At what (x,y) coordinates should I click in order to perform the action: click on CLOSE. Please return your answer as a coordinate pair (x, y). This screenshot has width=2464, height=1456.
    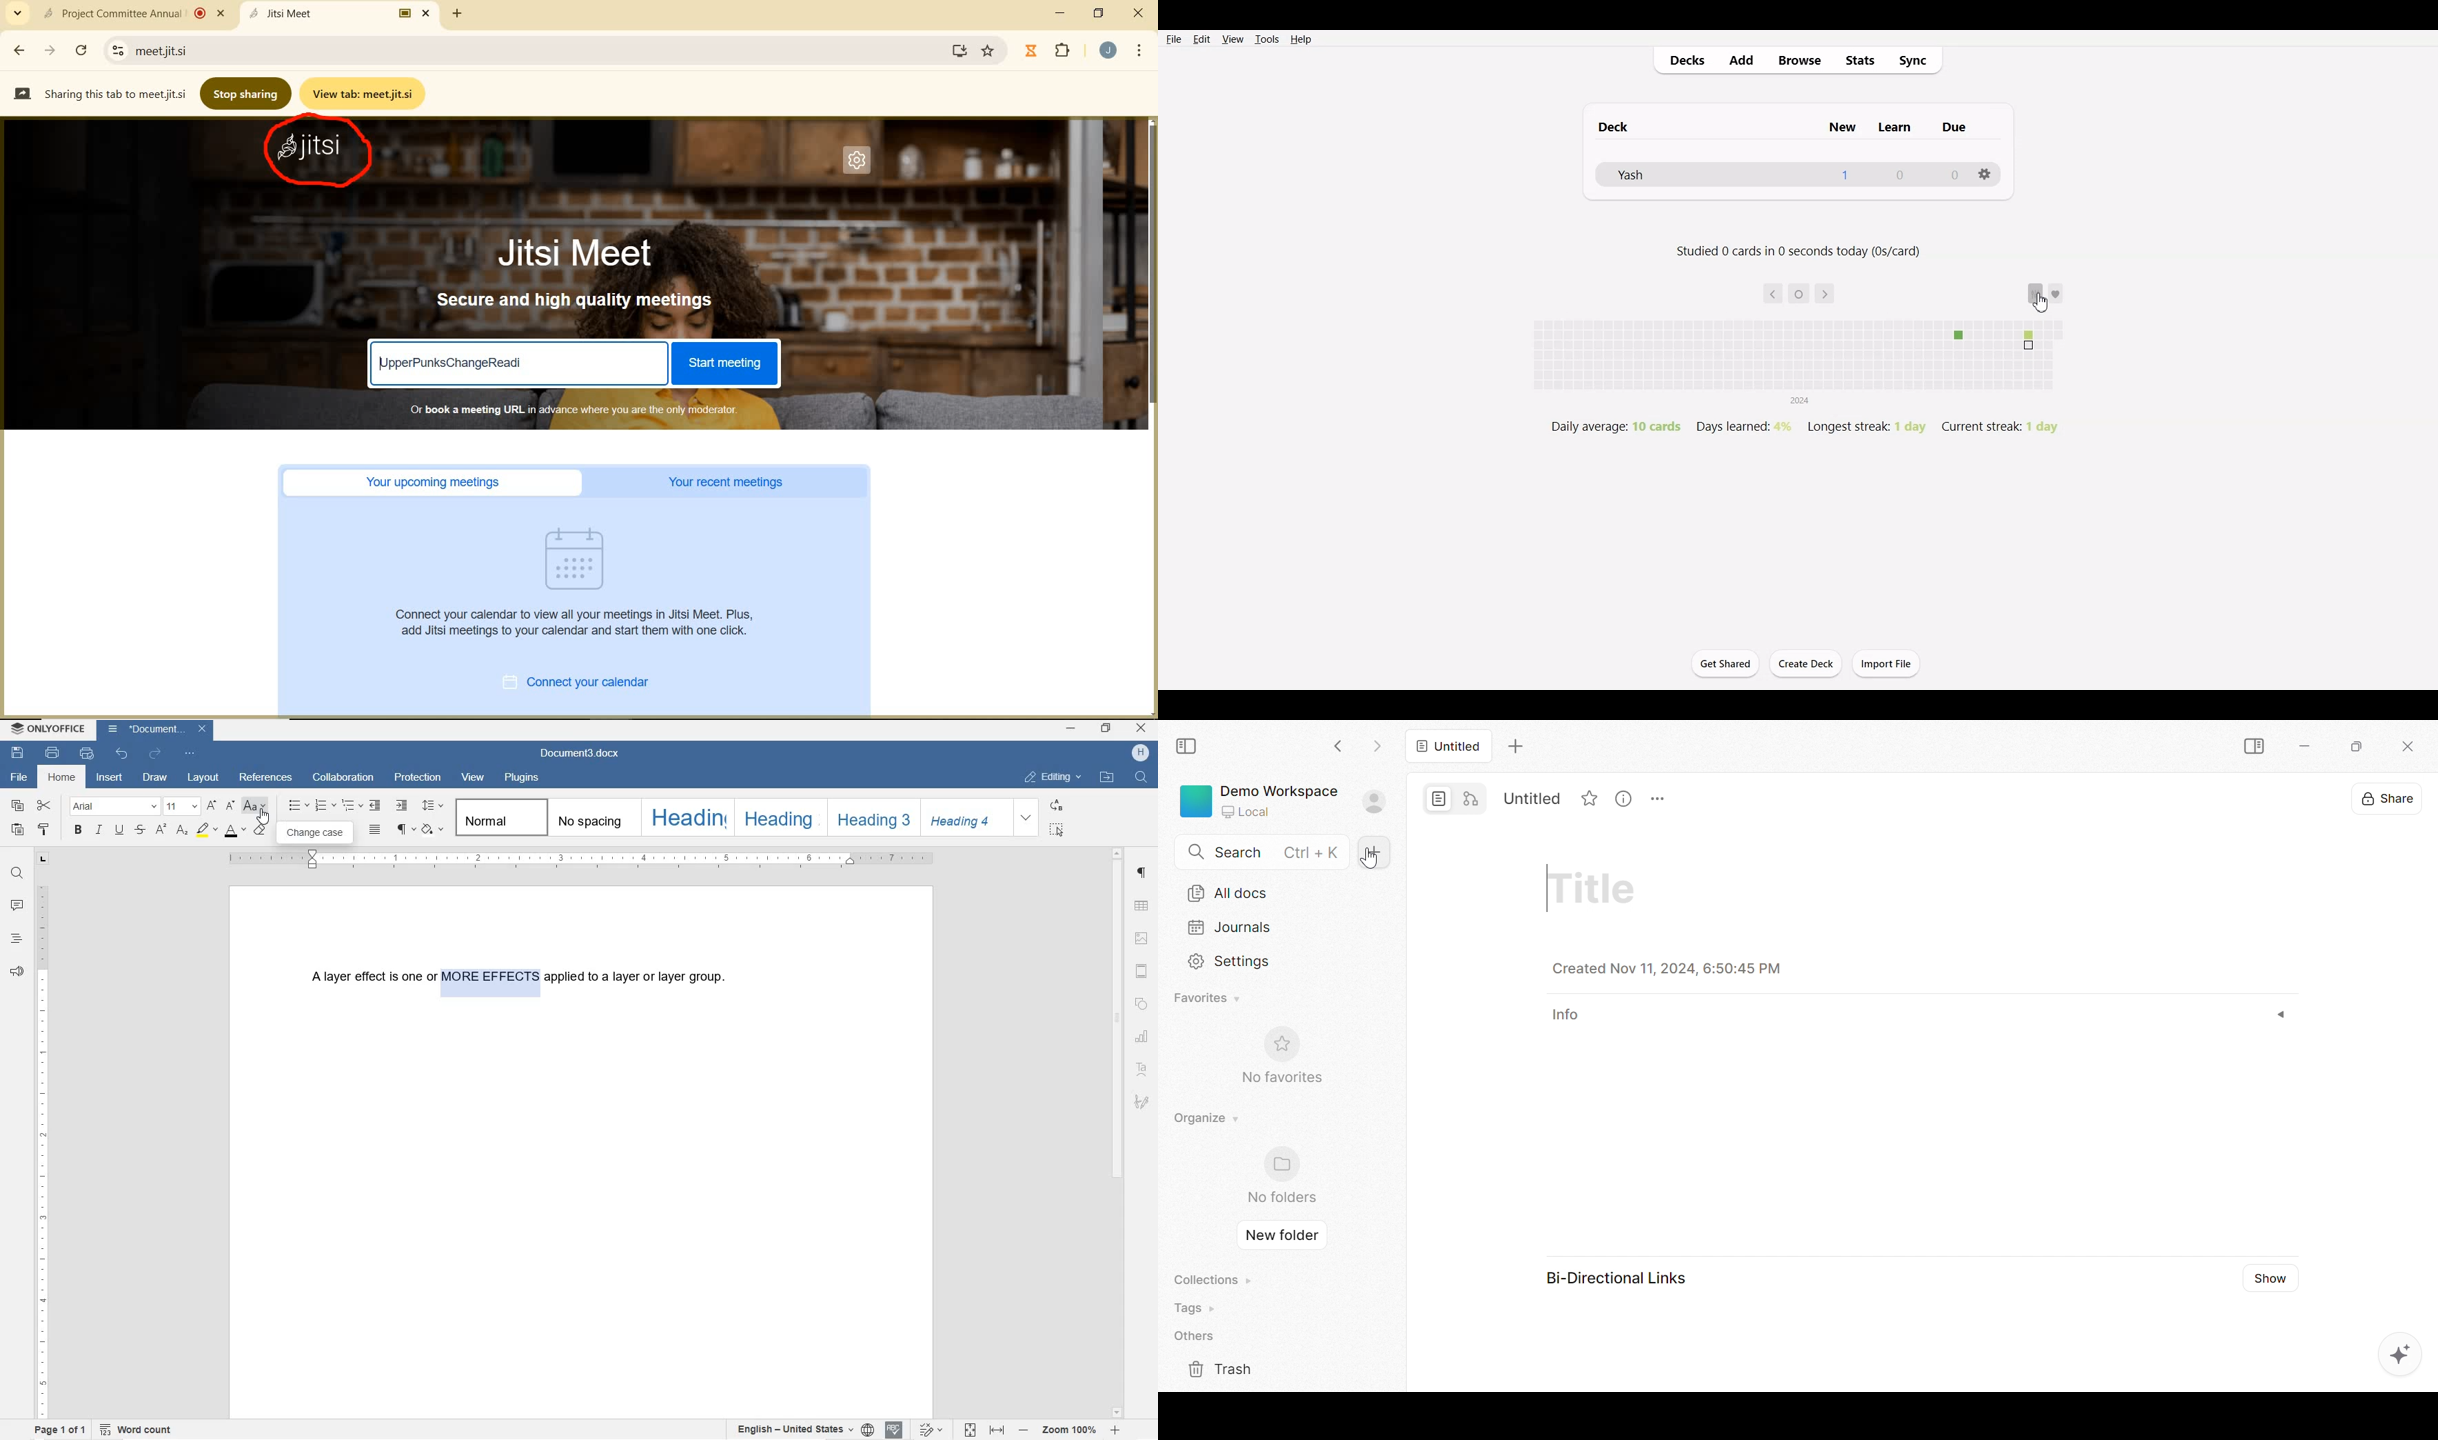
    Looking at the image, I should click on (1142, 730).